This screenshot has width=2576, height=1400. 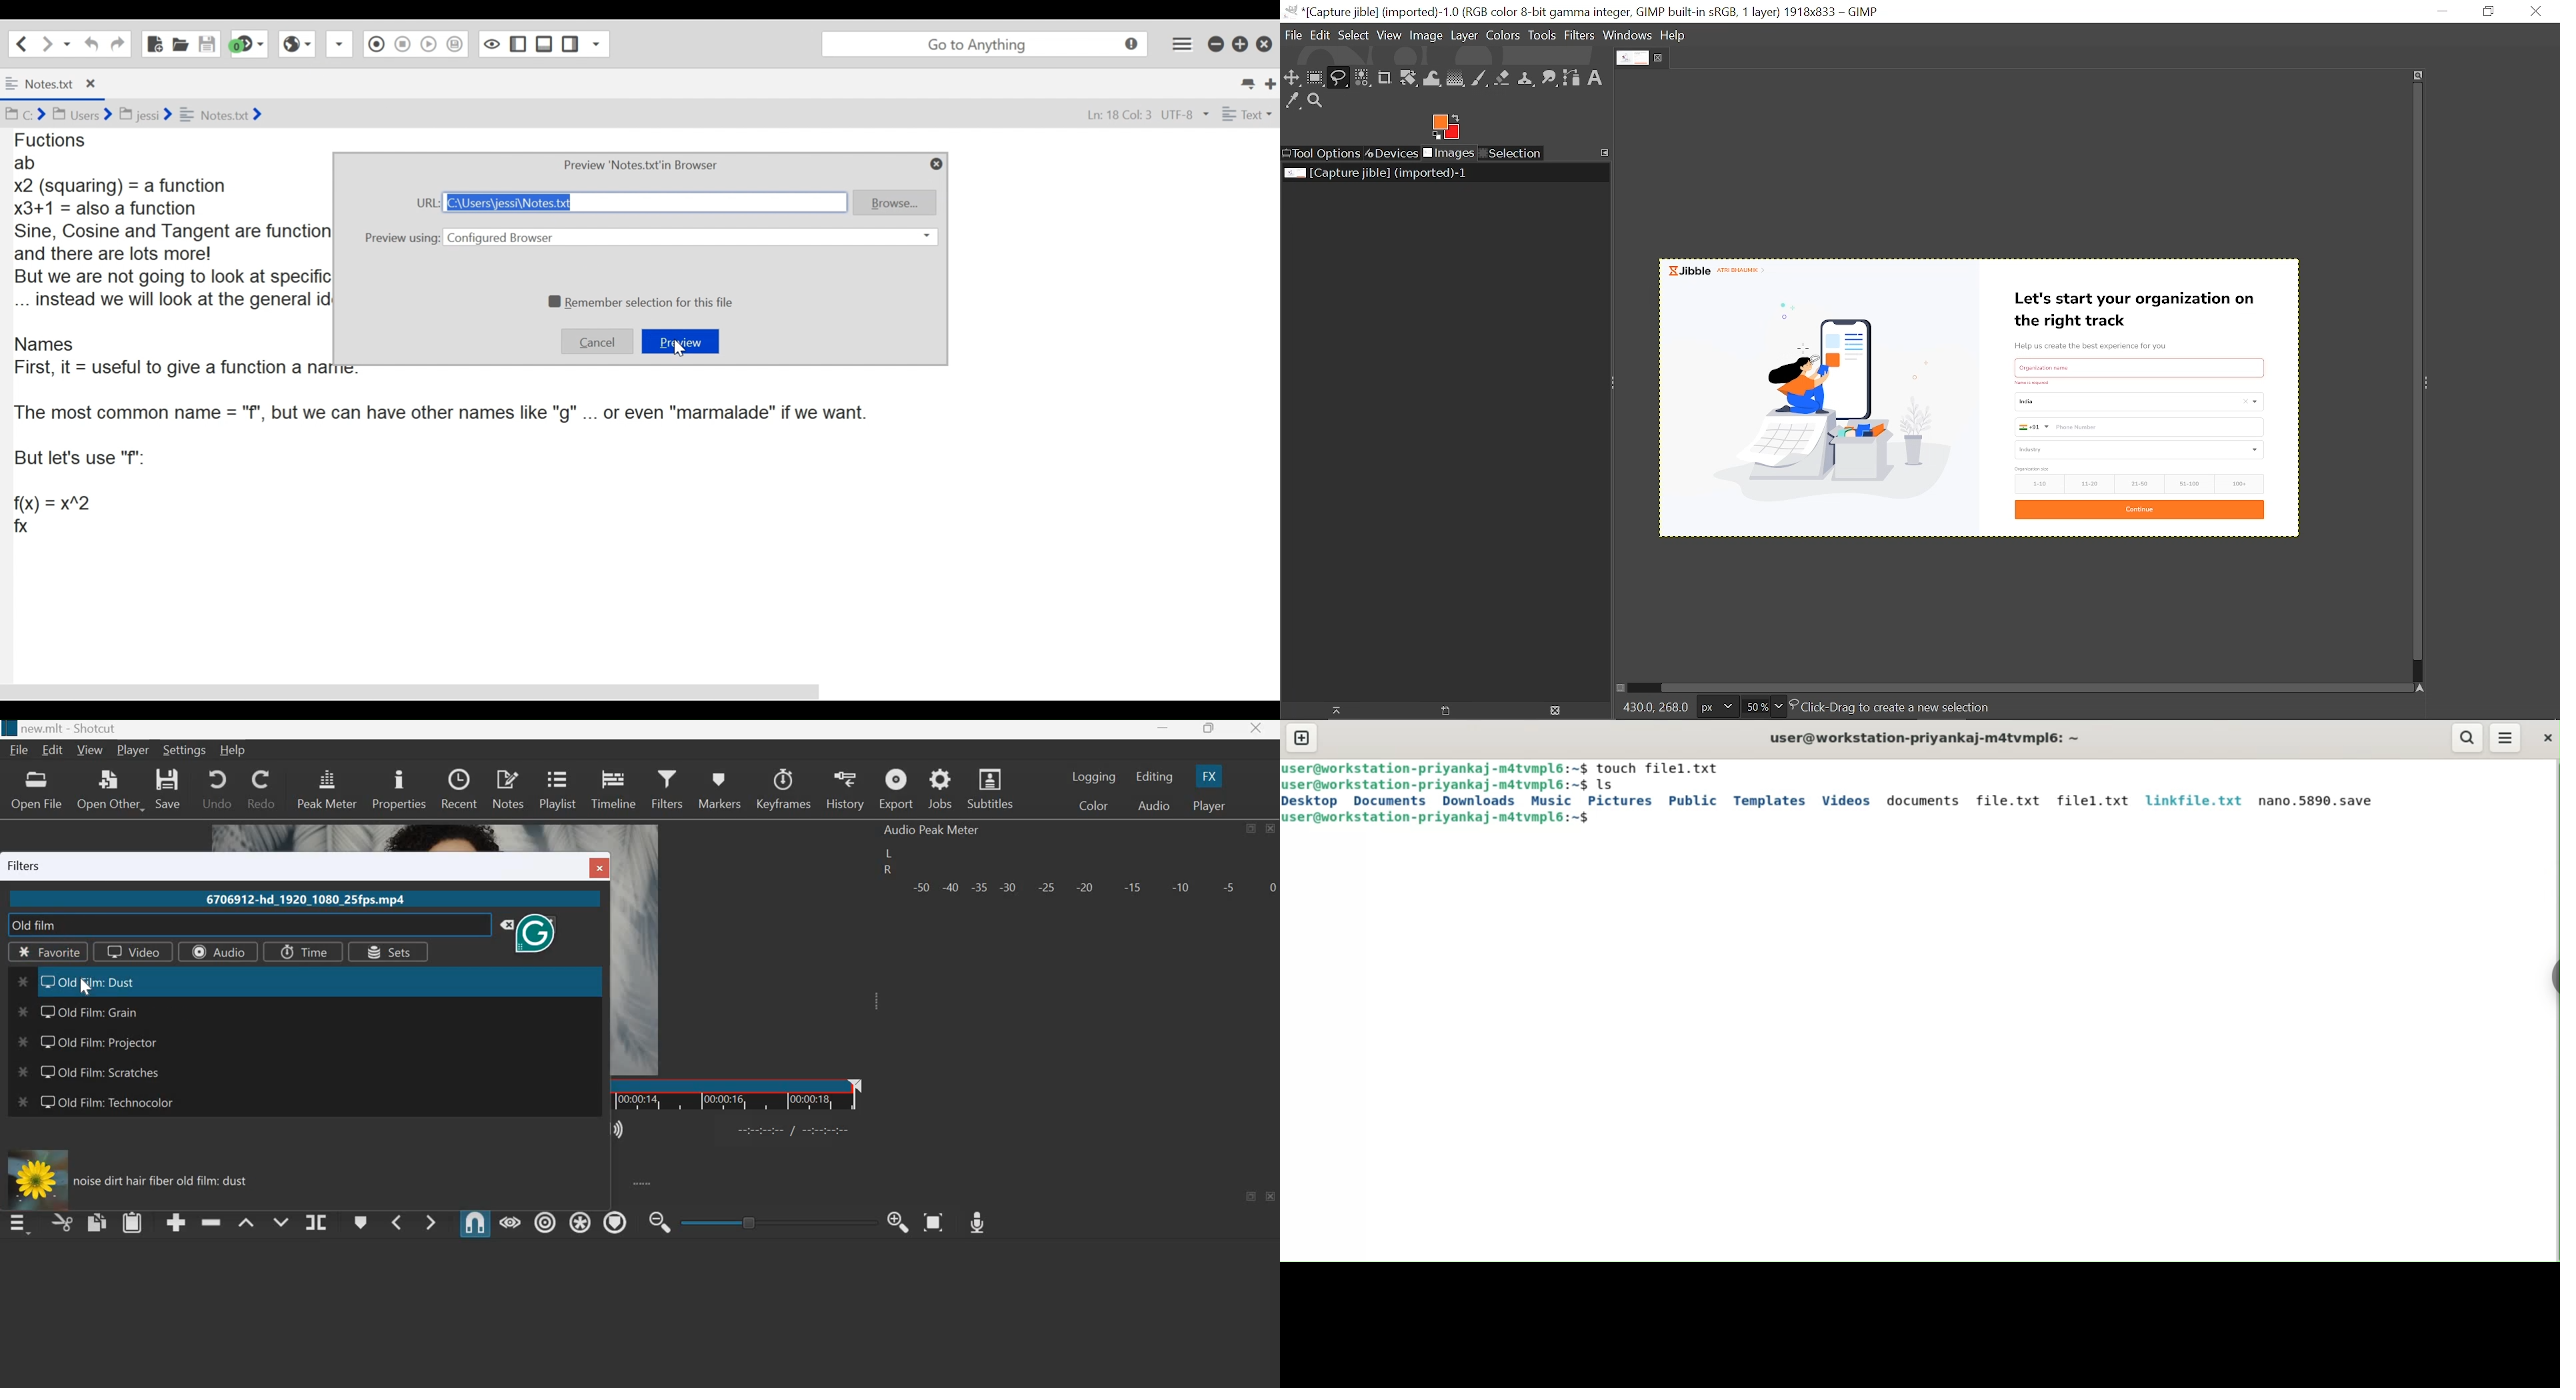 What do you see at coordinates (111, 1041) in the screenshot?
I see `Old Film: Projector` at bounding box center [111, 1041].